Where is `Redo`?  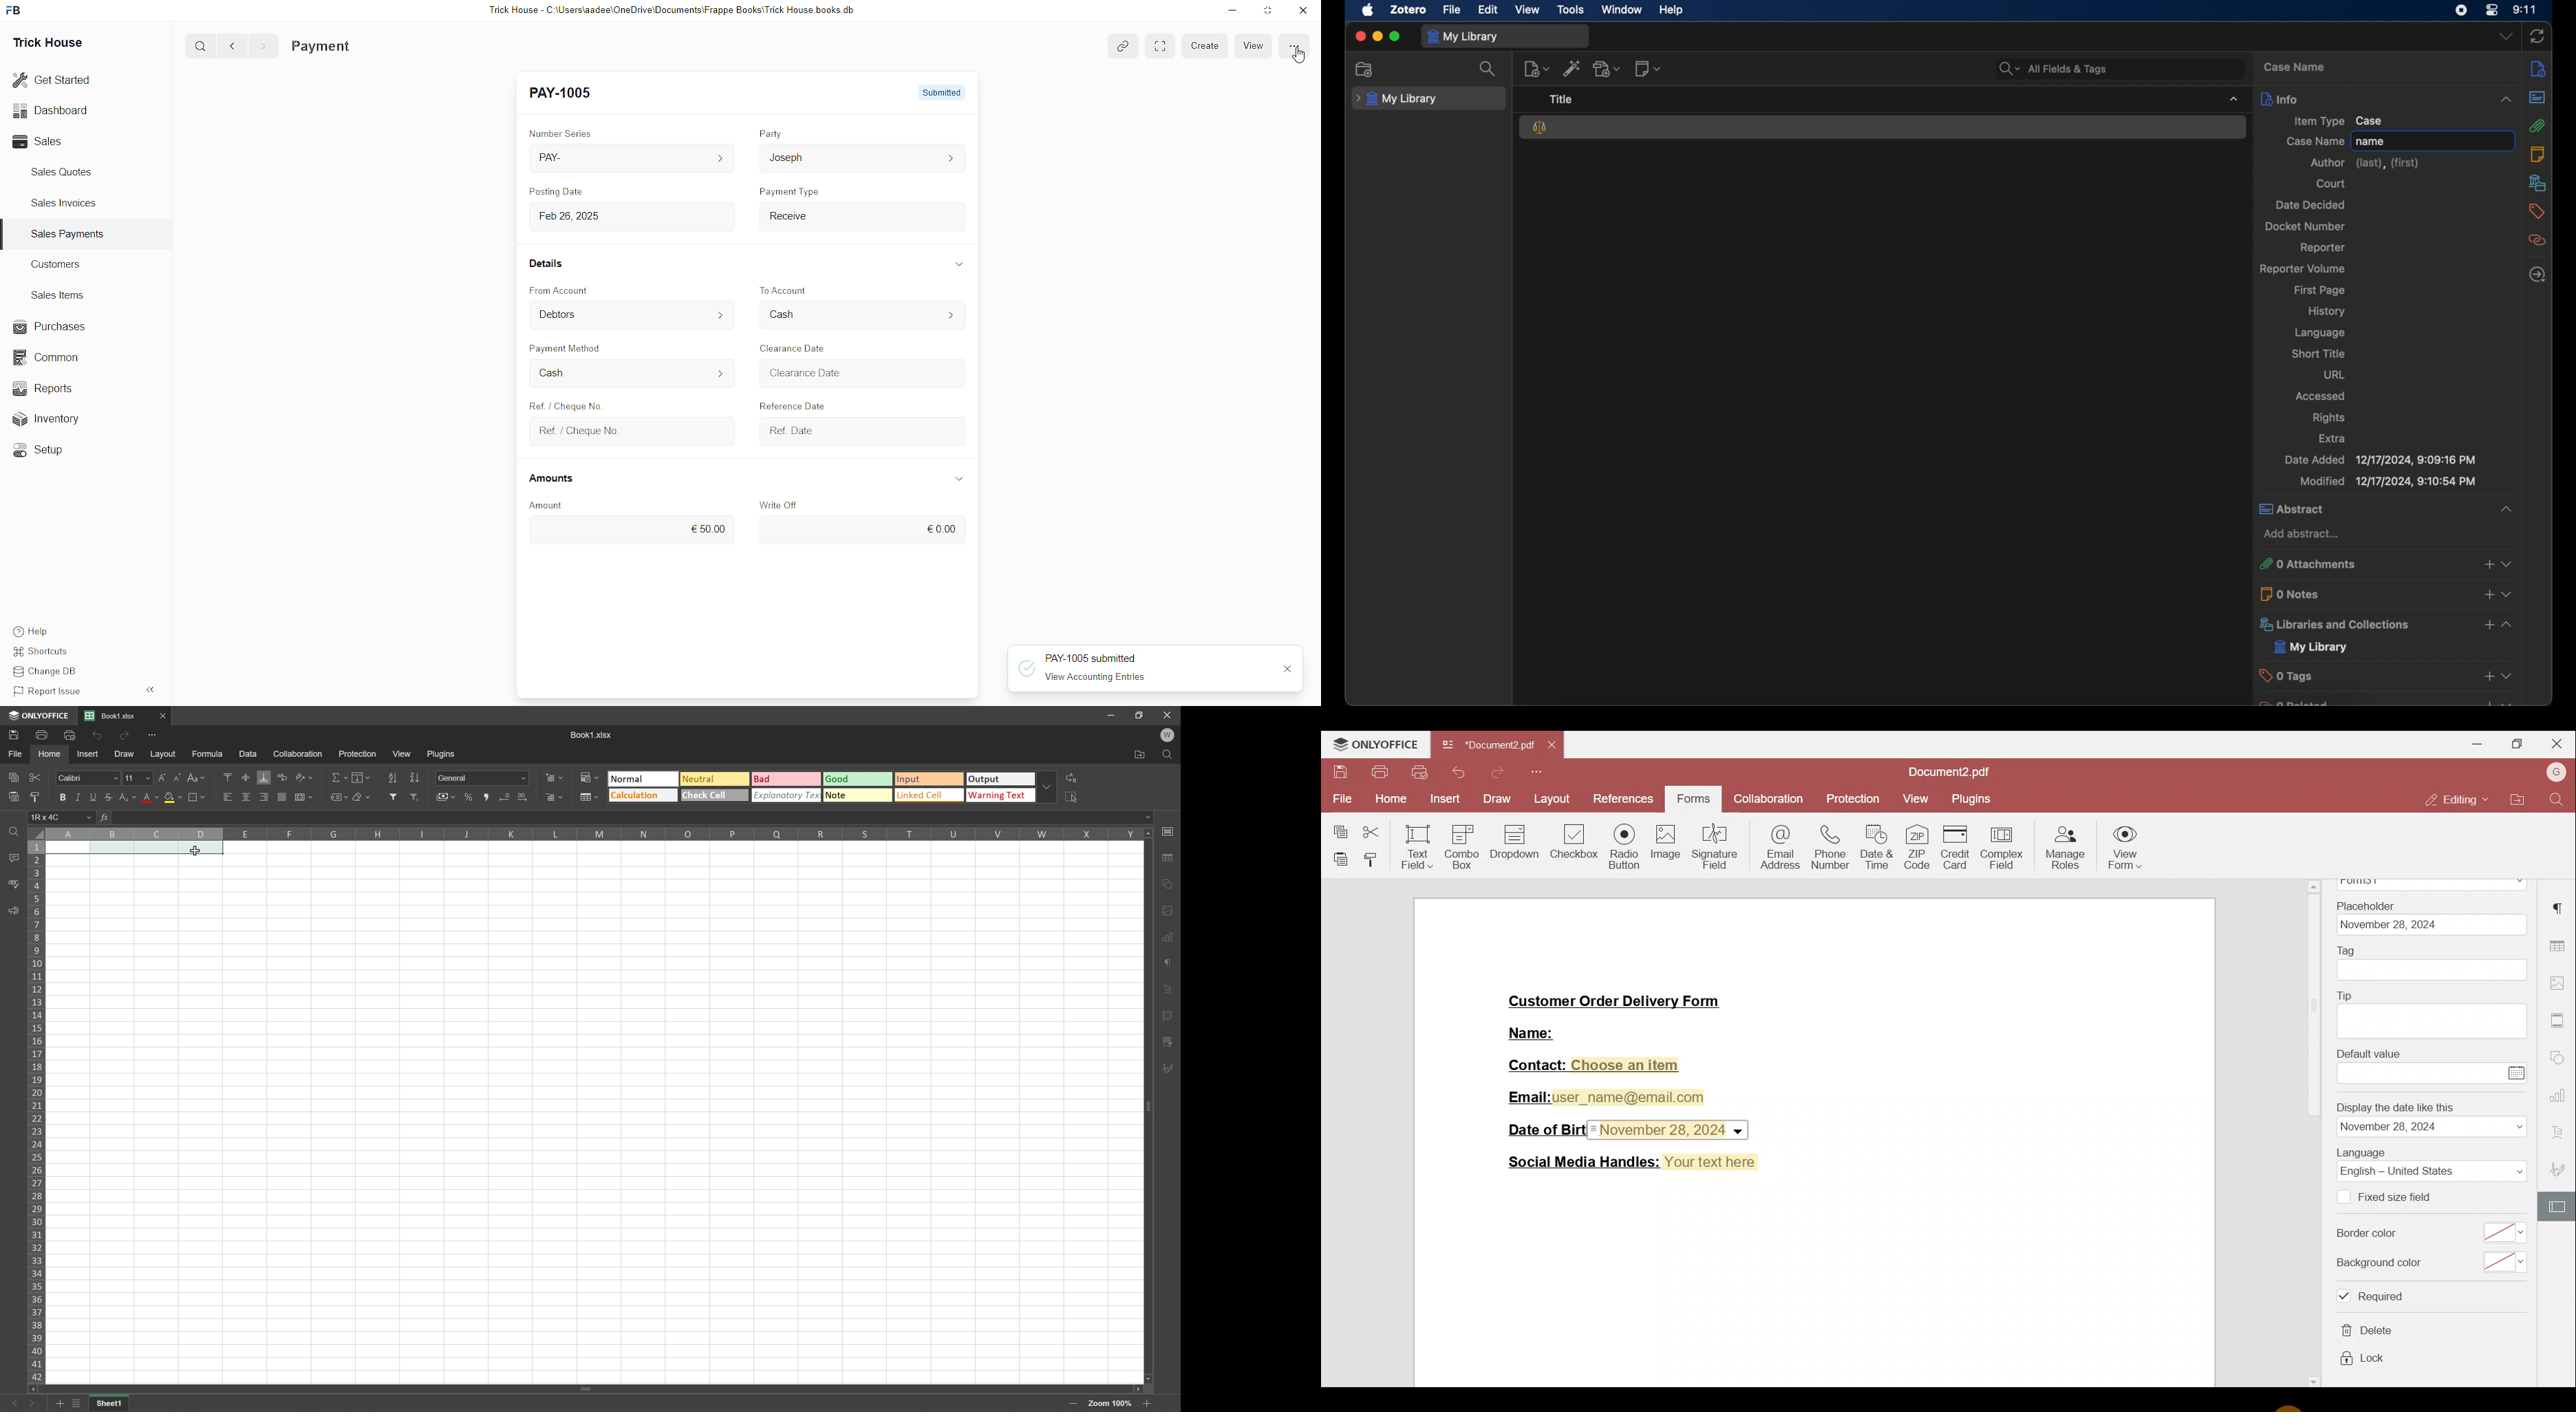 Redo is located at coordinates (126, 737).